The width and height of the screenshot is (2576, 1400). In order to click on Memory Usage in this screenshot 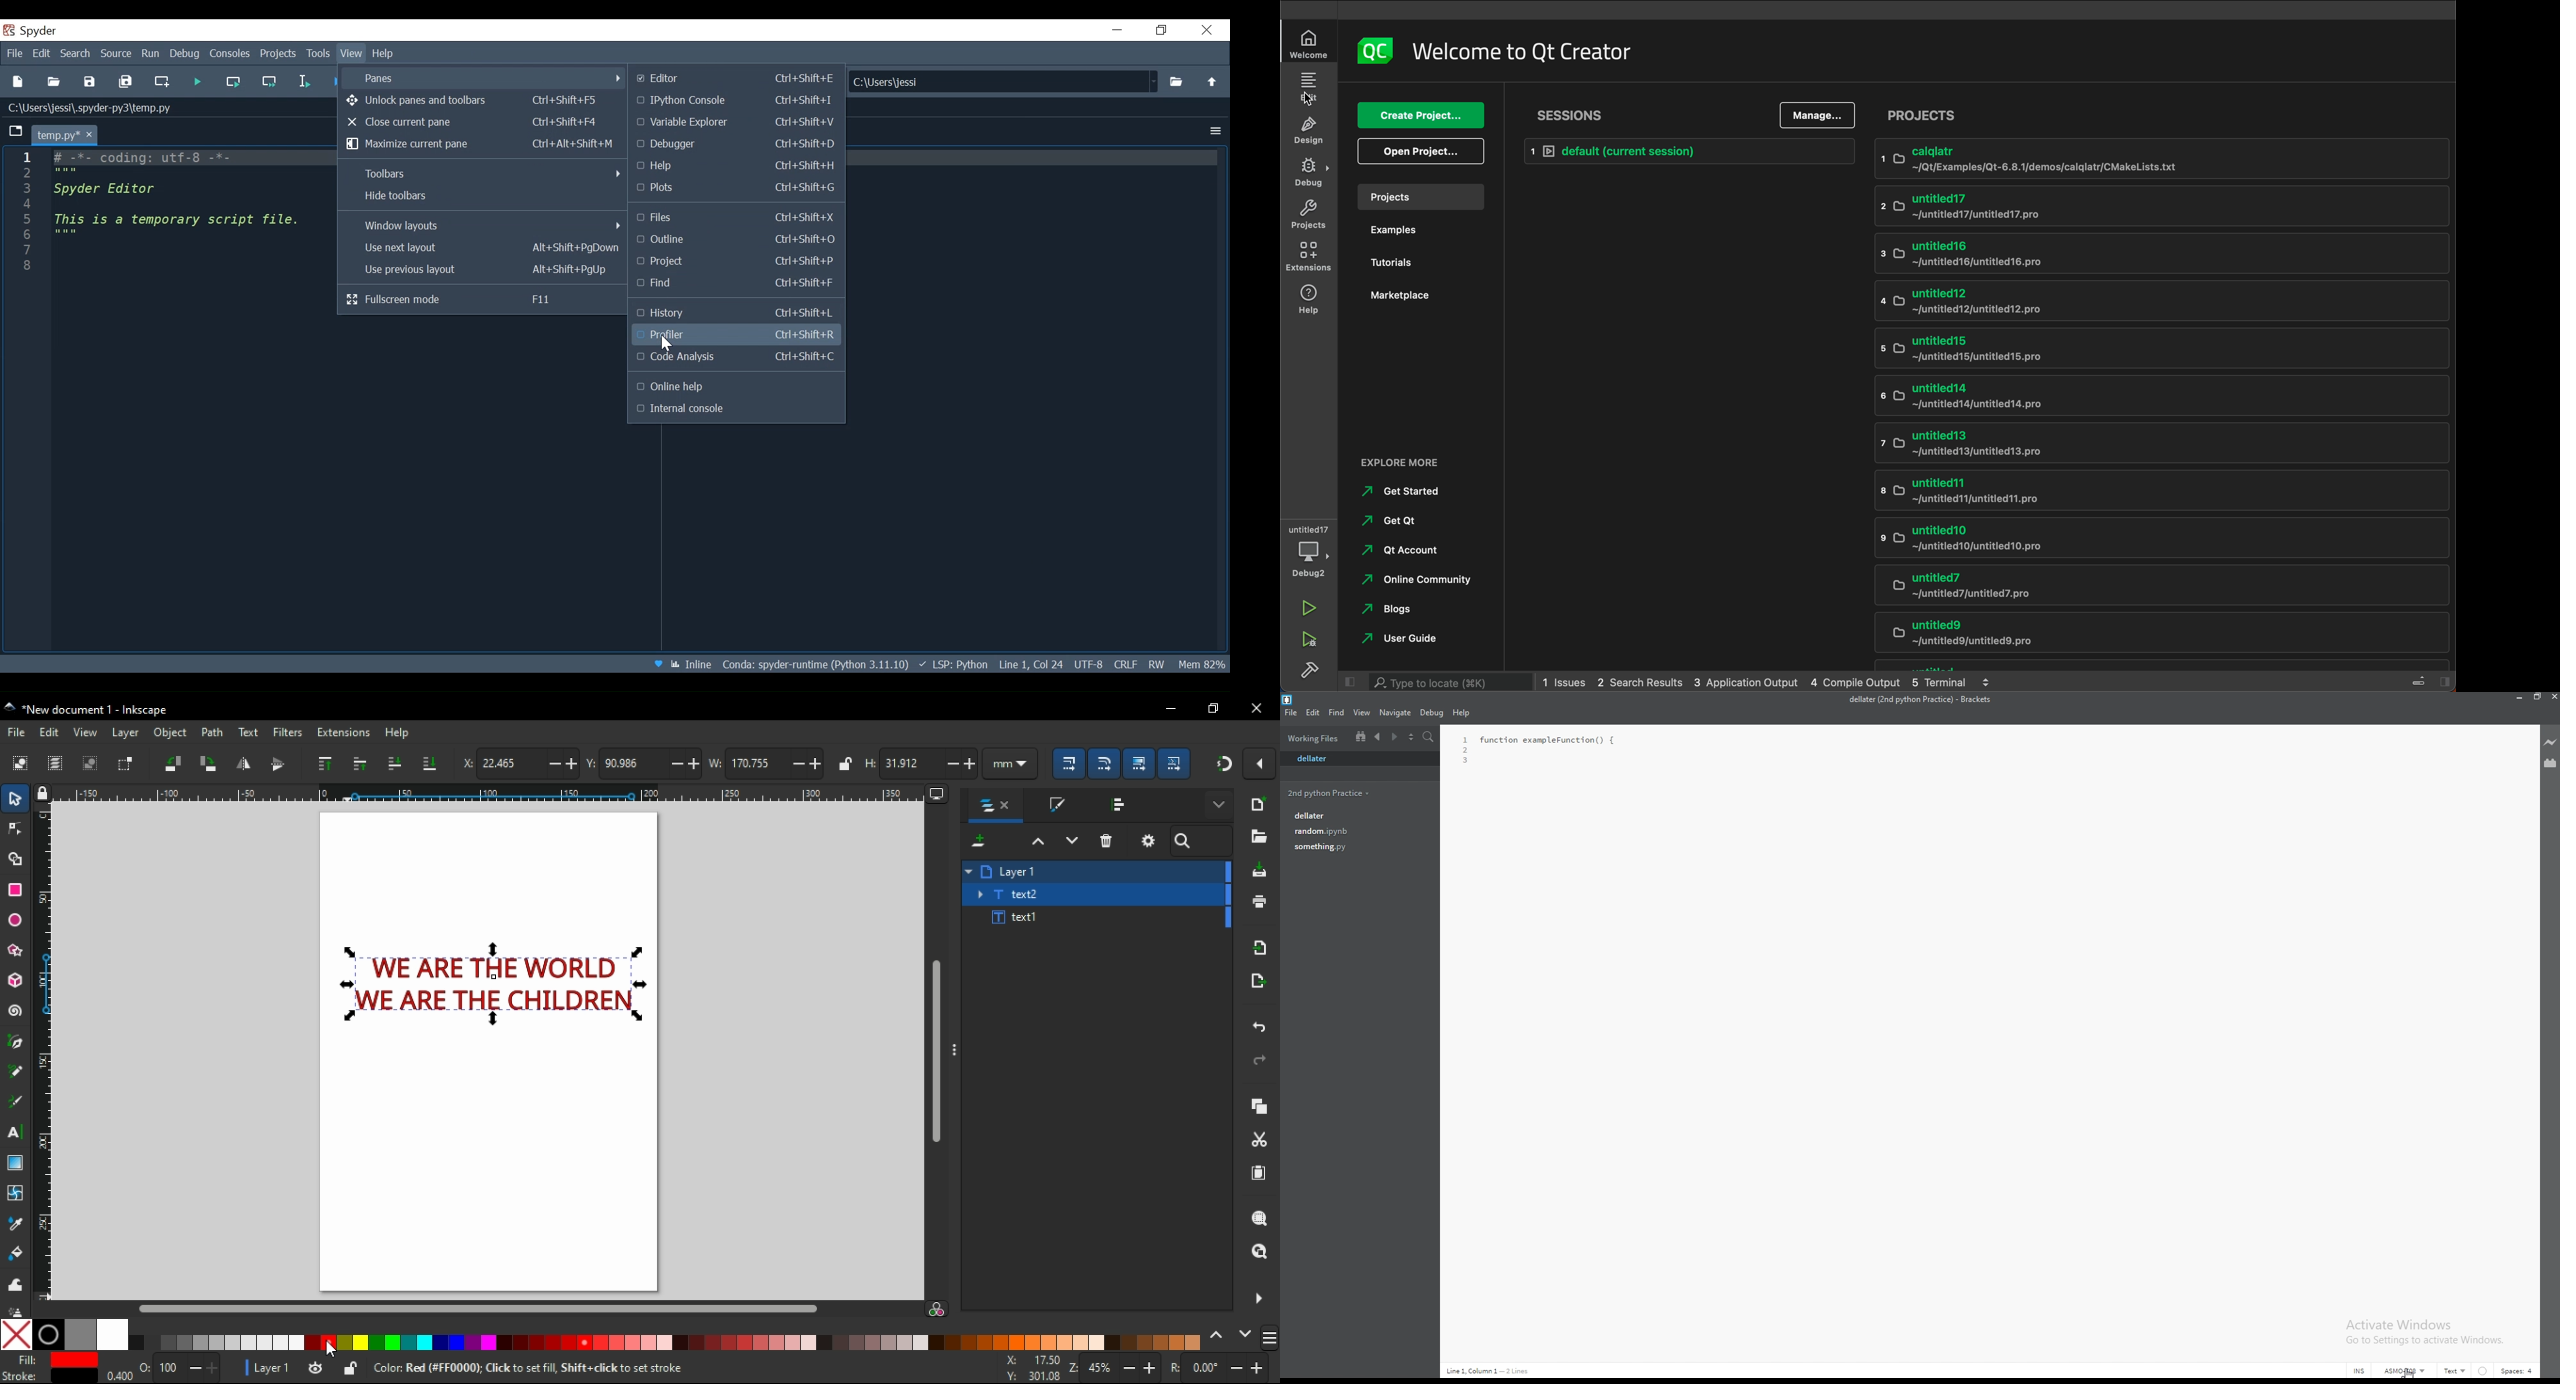, I will do `click(1201, 662)`.